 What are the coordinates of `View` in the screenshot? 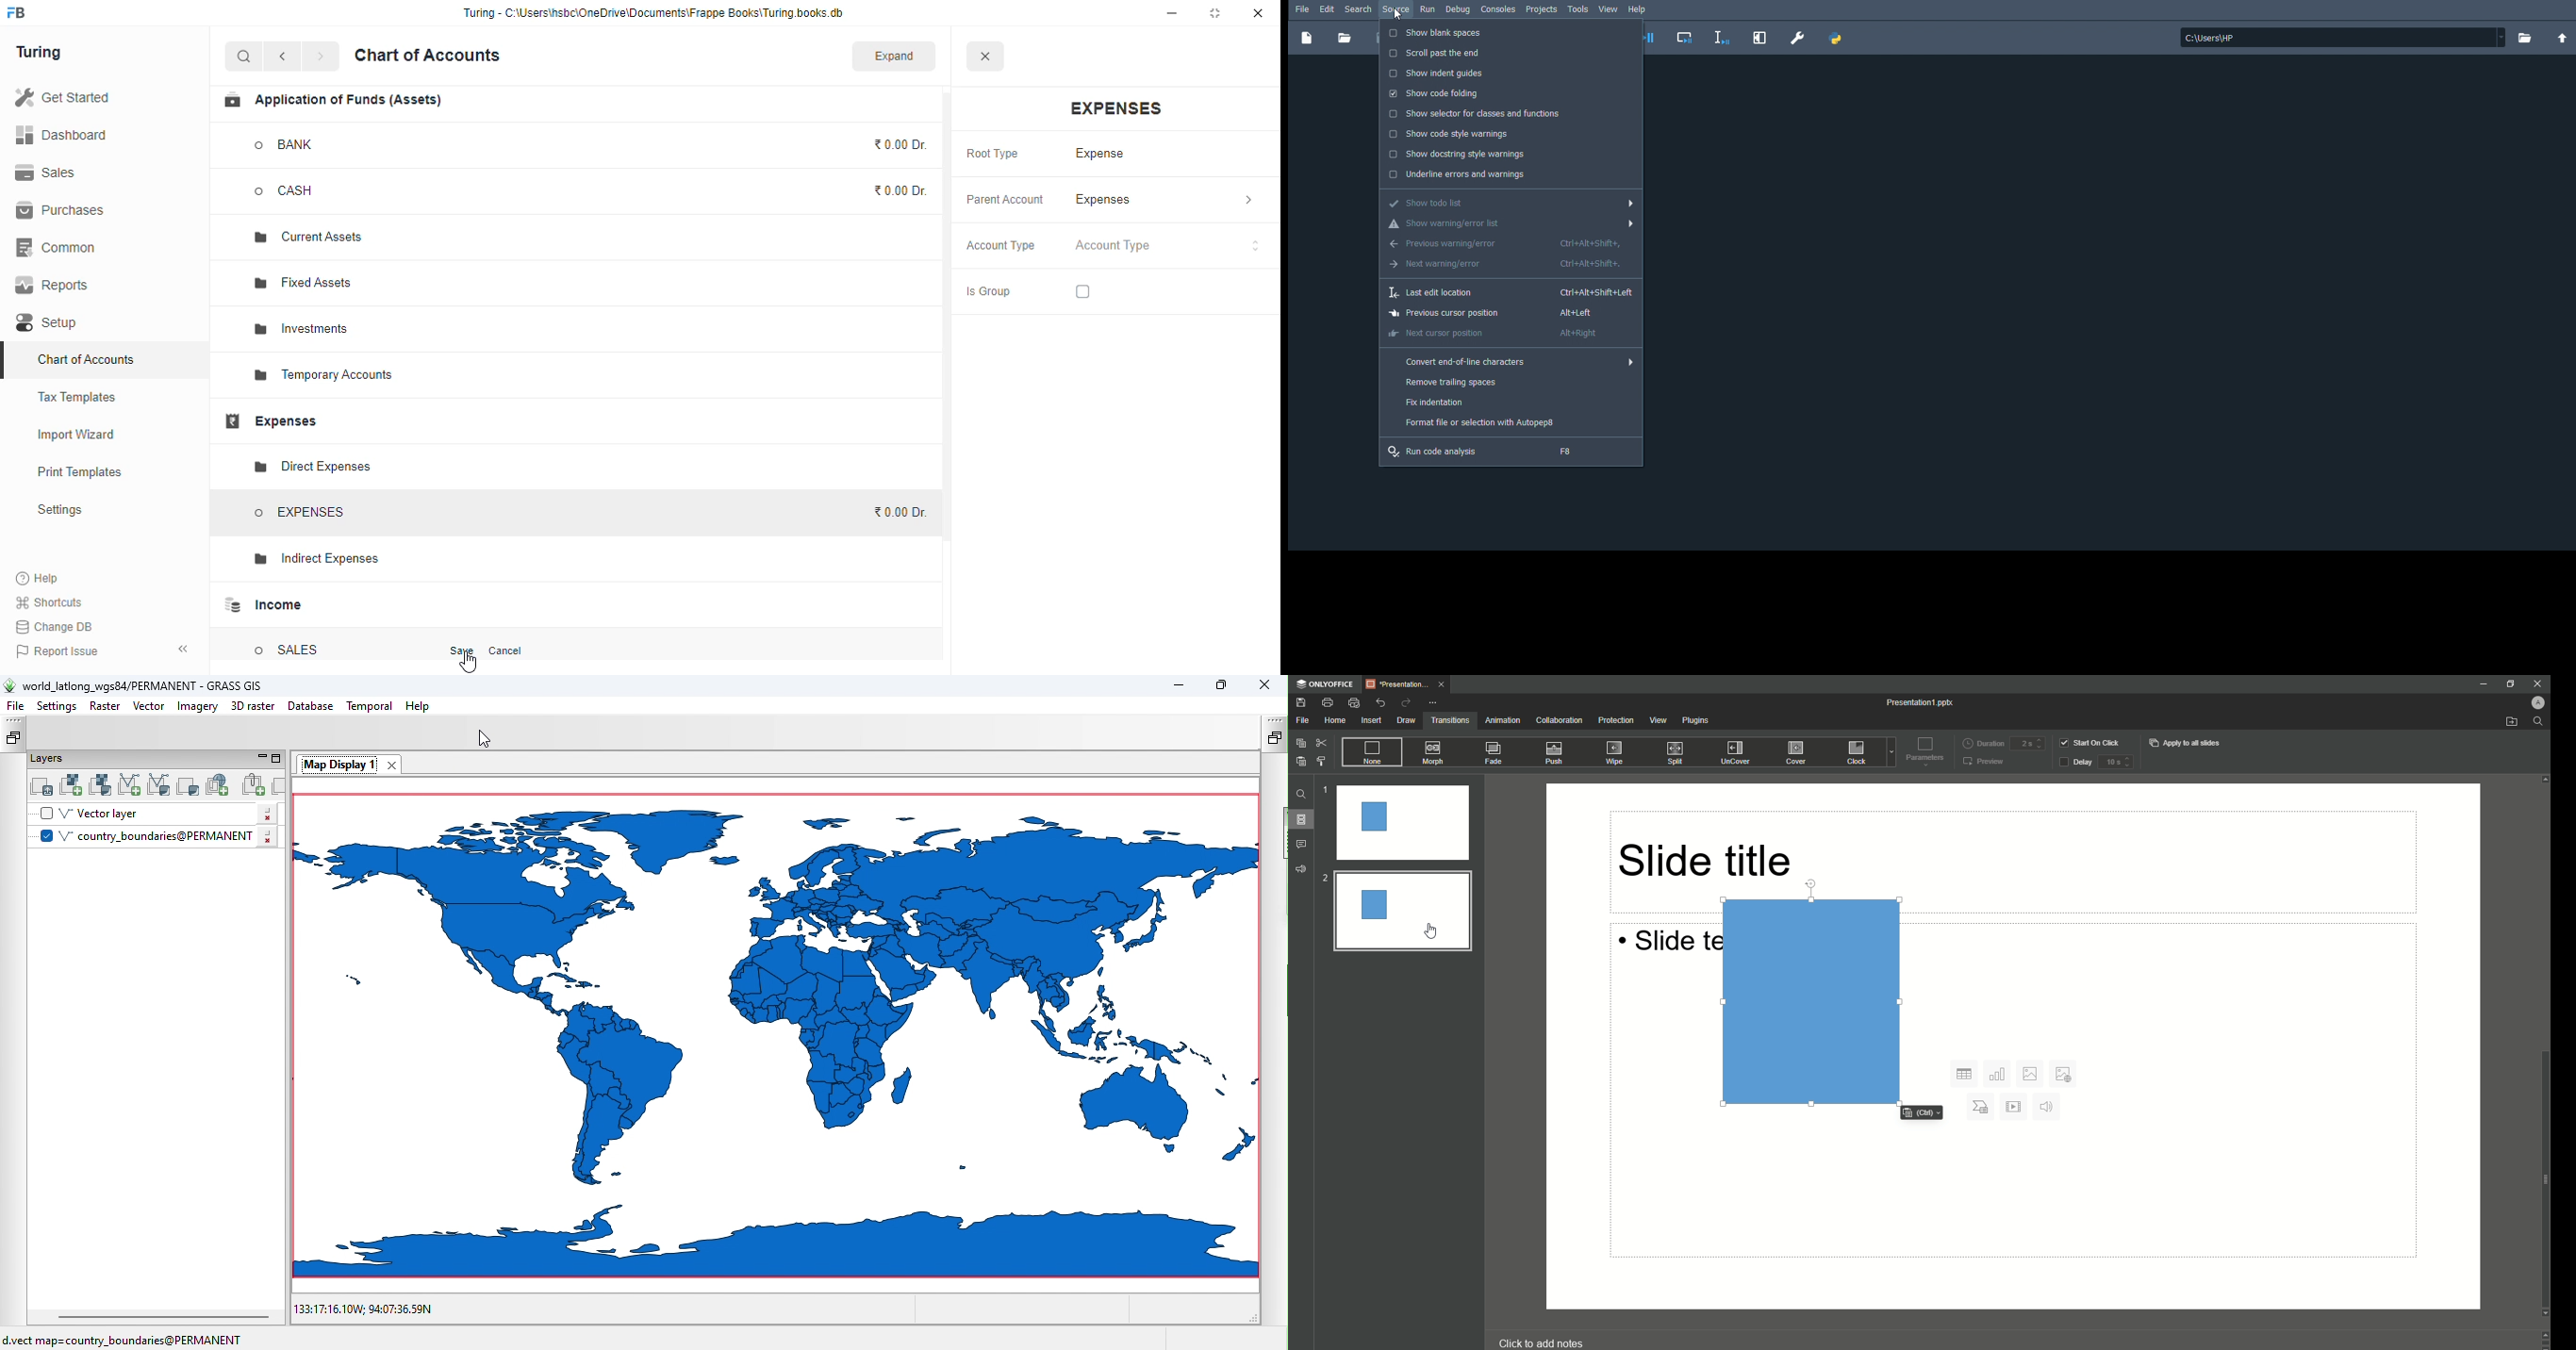 It's located at (1658, 720).